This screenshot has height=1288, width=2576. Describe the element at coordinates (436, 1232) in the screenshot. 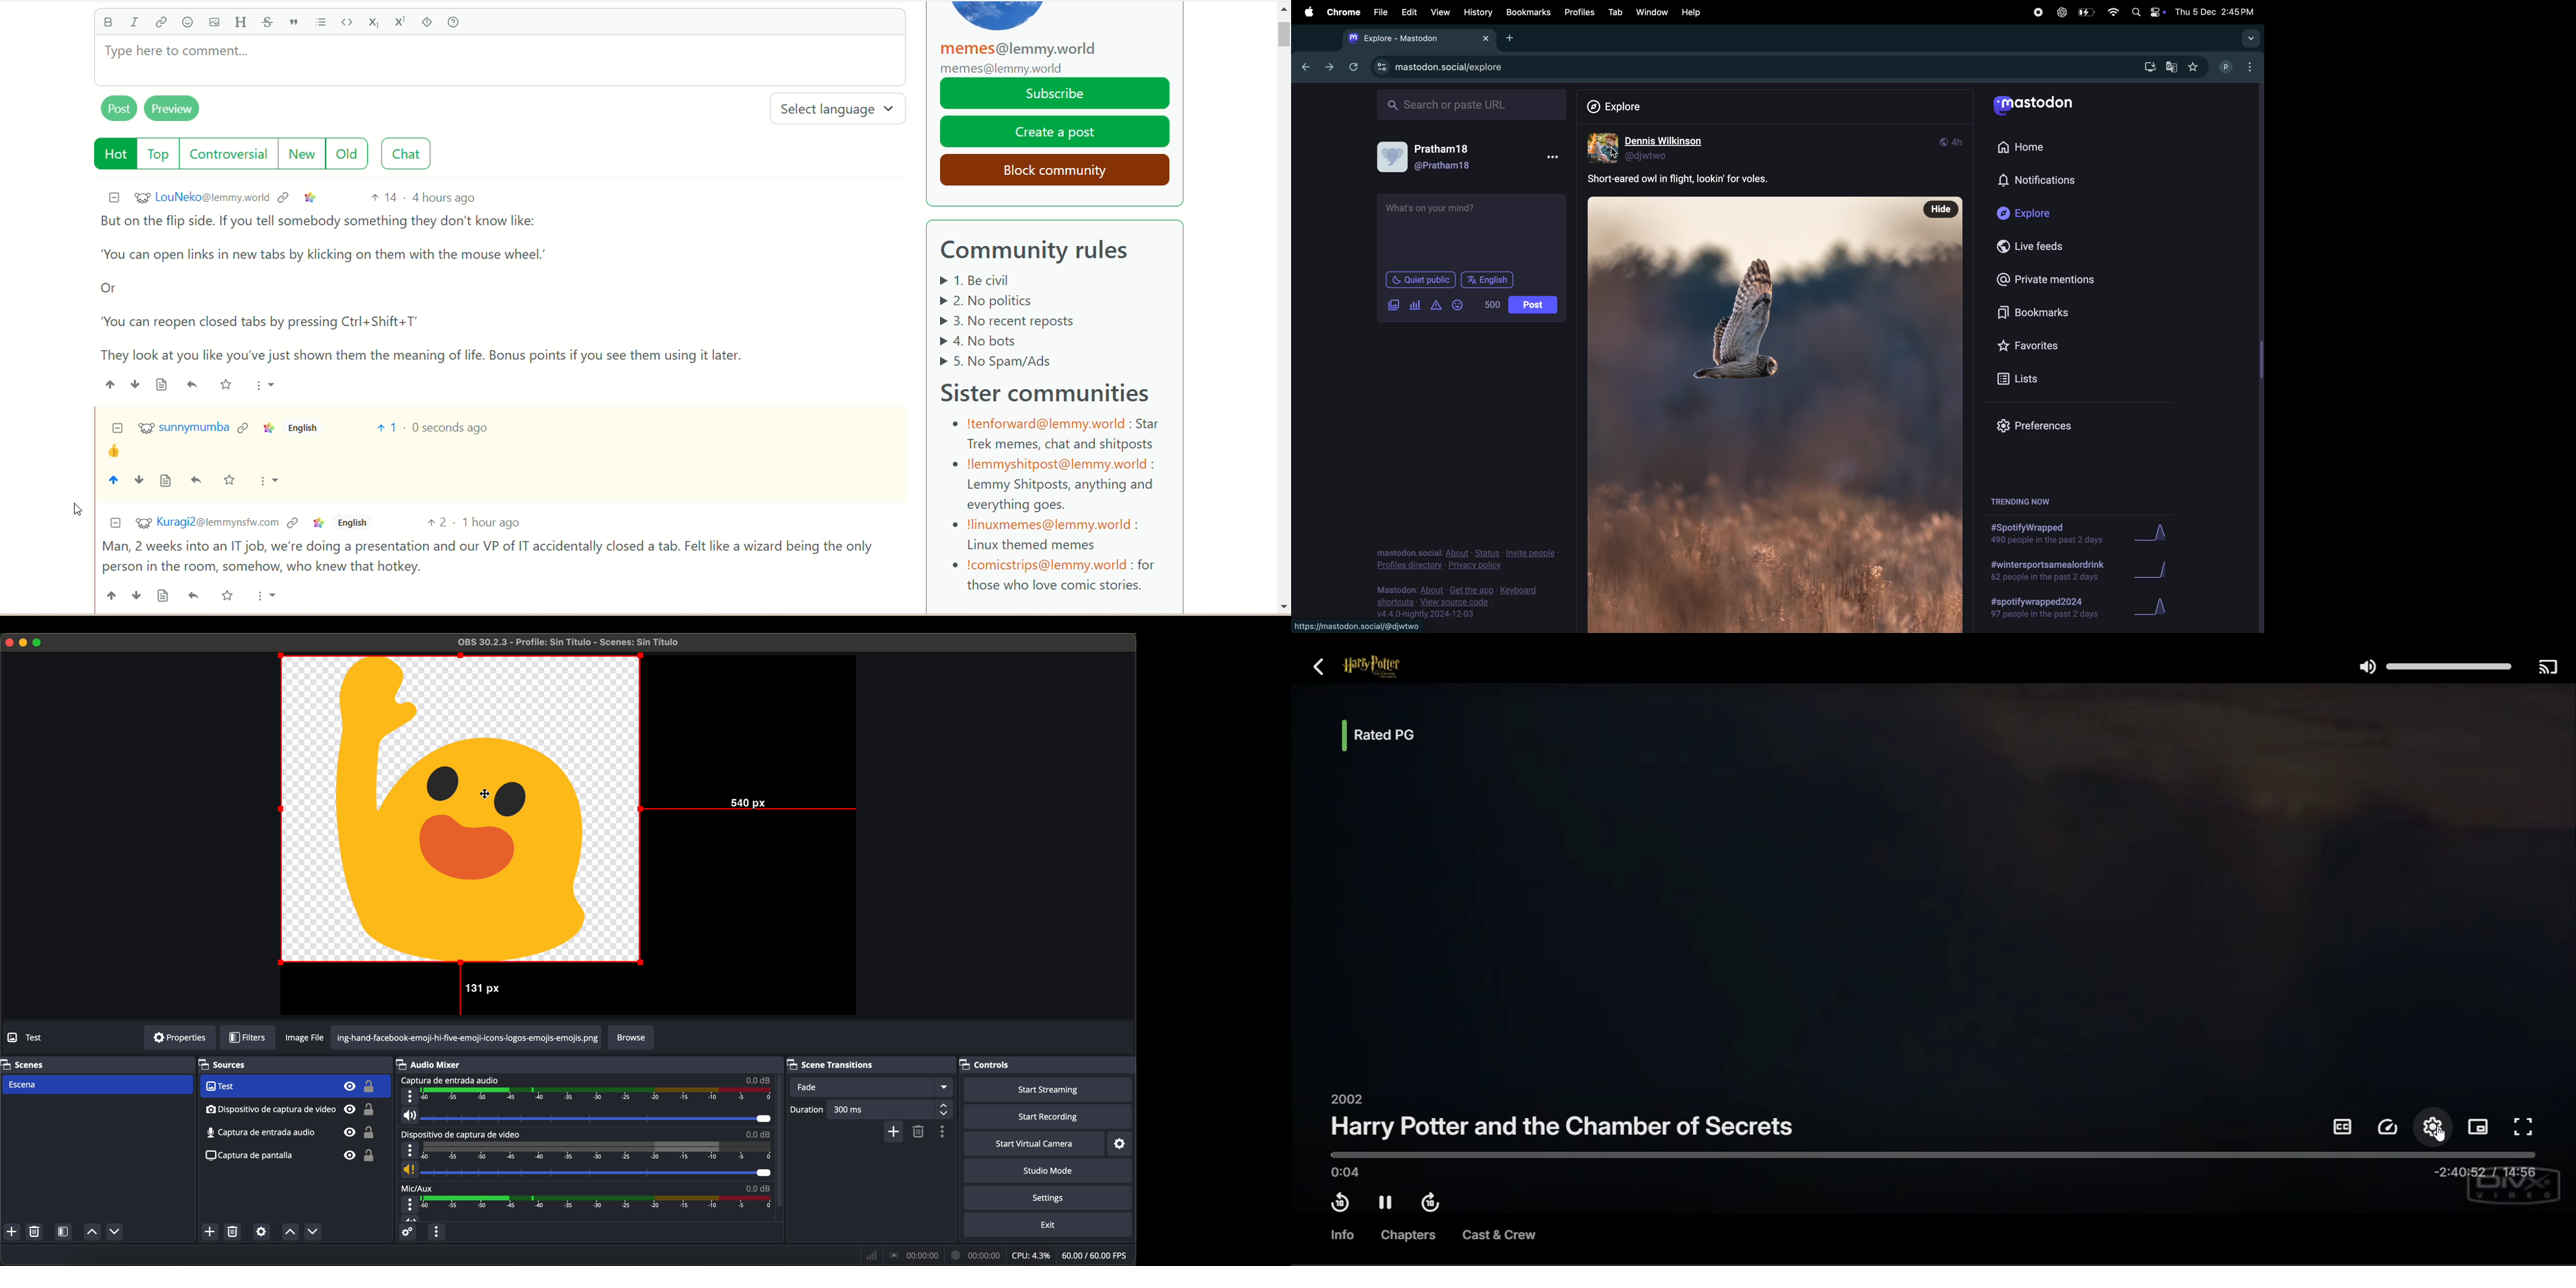

I see `audio mixer menu` at that location.